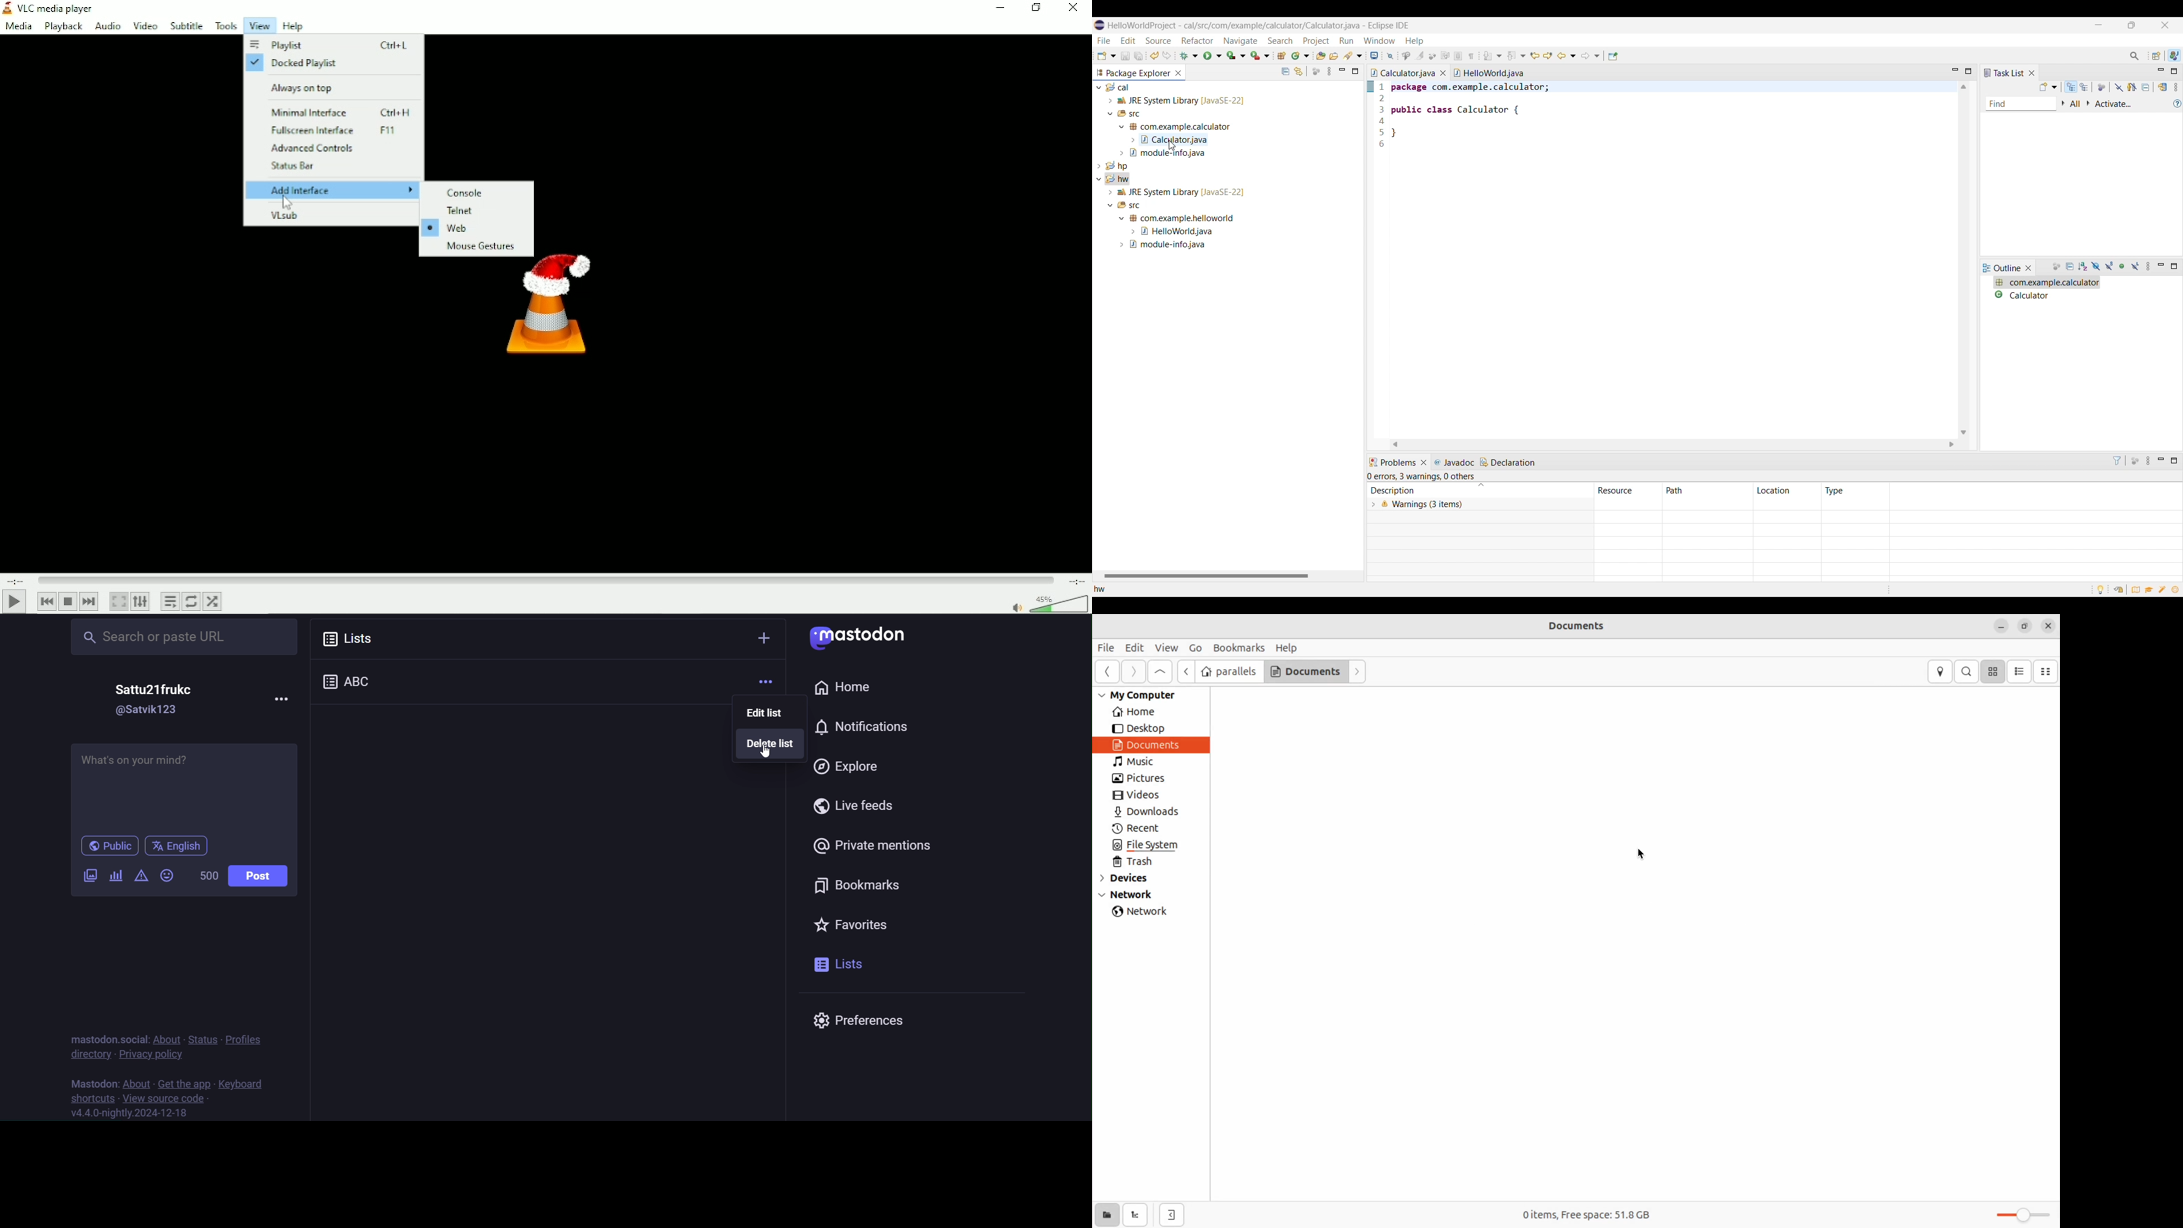 This screenshot has width=2184, height=1232. What do you see at coordinates (1126, 56) in the screenshot?
I see `Save` at bounding box center [1126, 56].